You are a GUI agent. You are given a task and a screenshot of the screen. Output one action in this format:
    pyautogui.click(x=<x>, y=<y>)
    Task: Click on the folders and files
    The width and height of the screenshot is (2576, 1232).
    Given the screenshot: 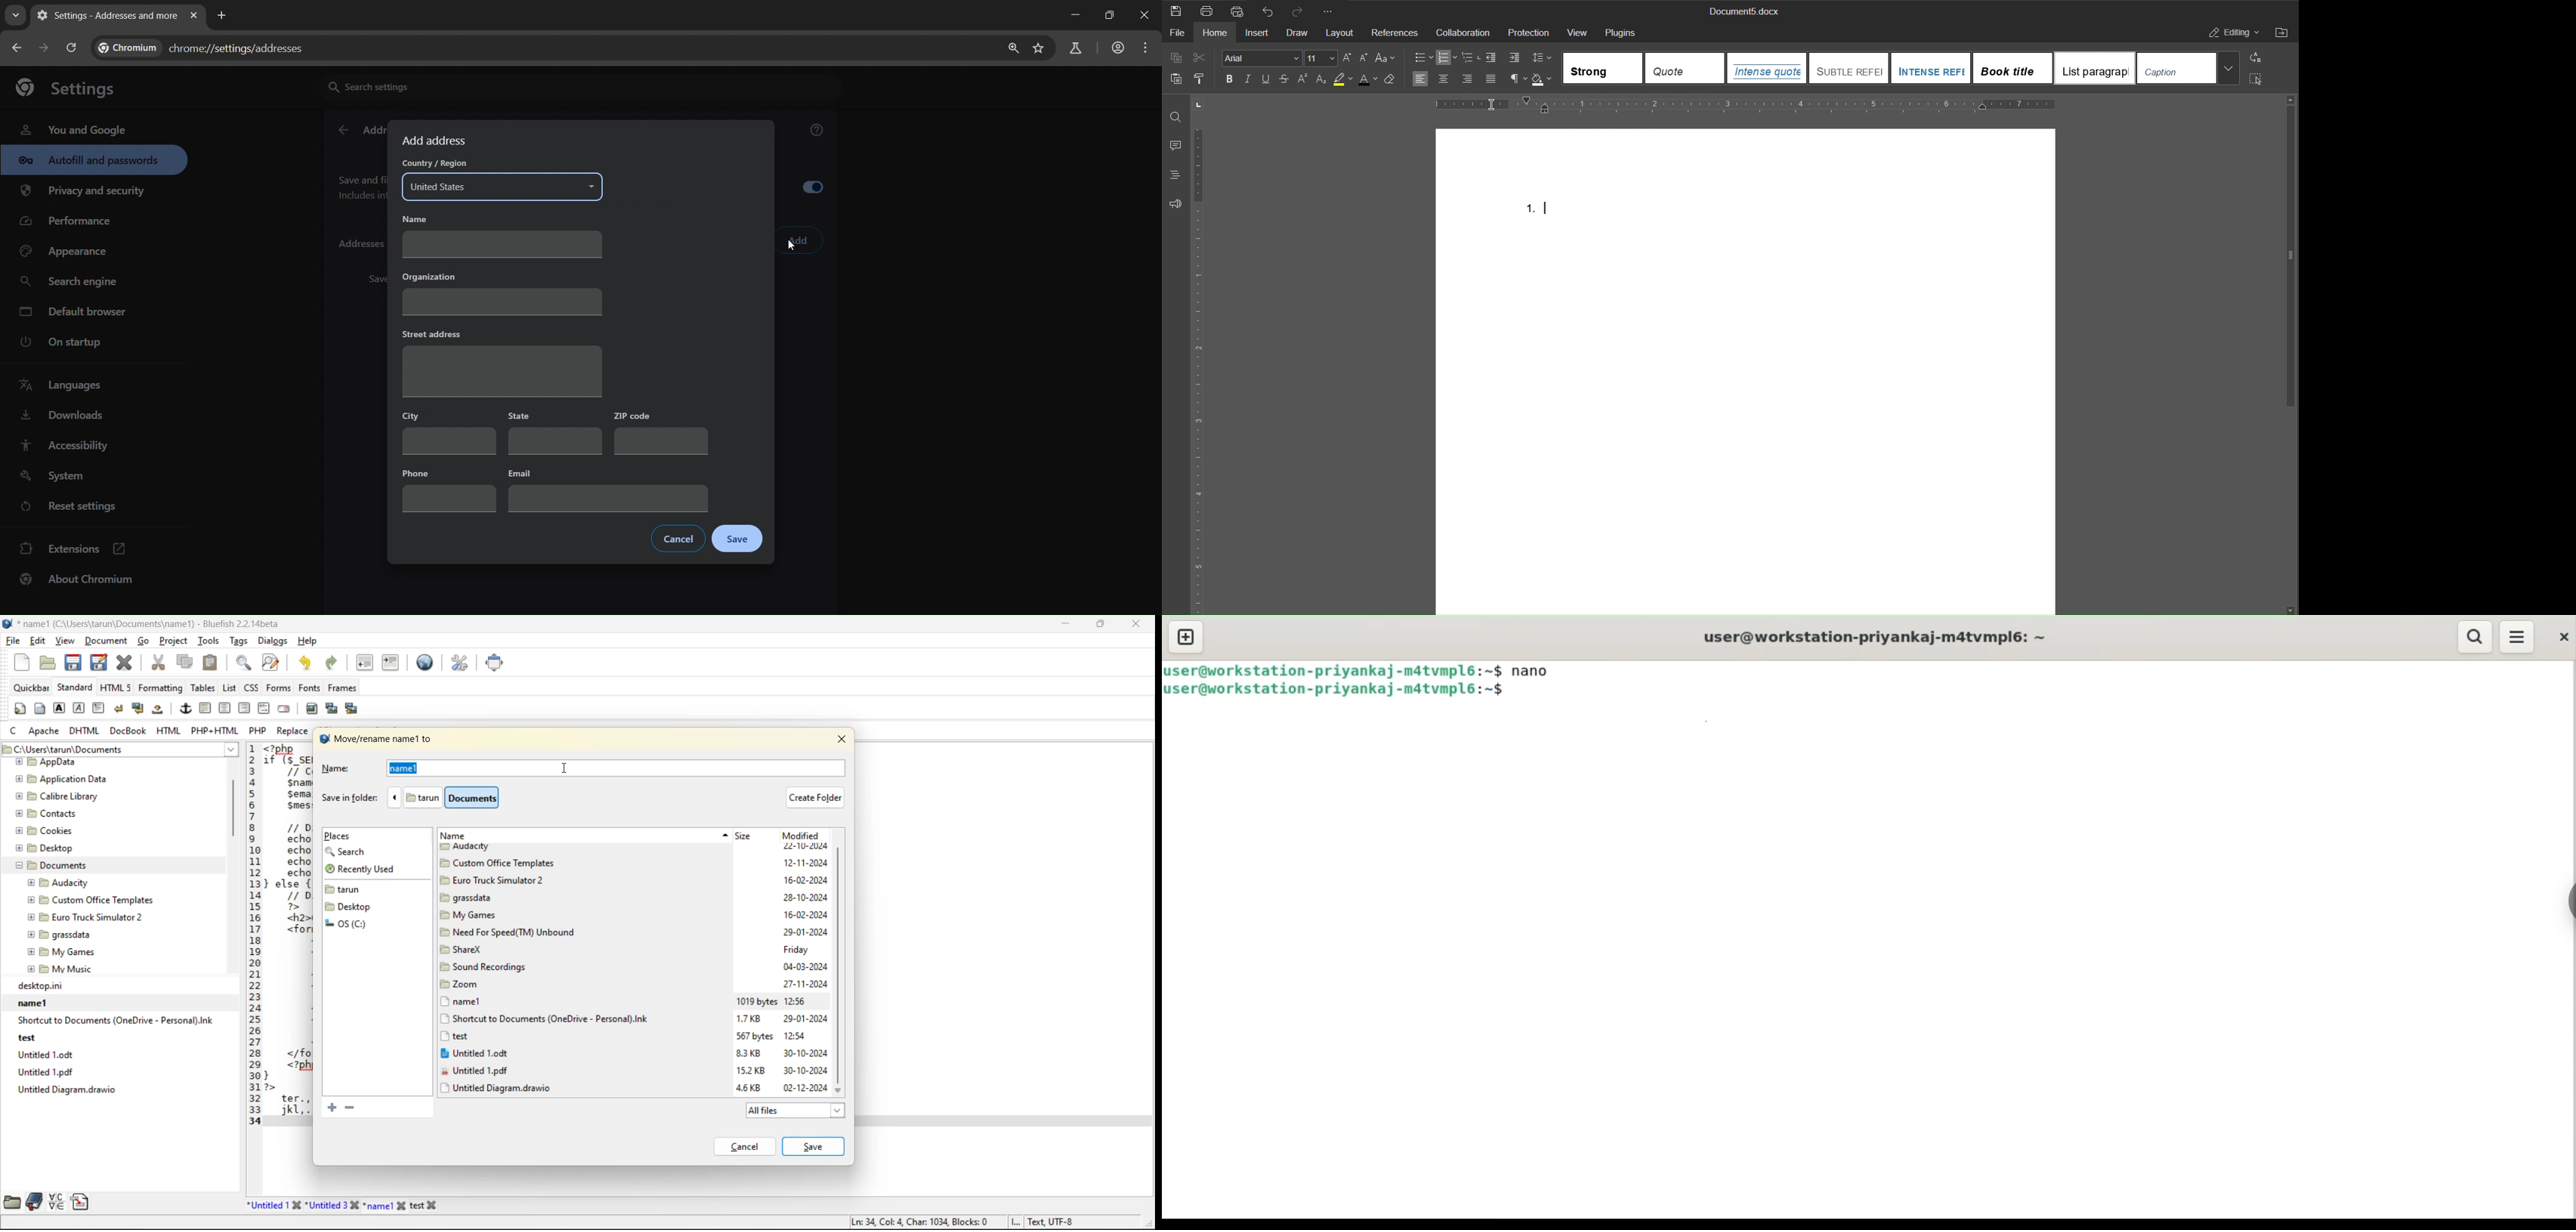 What is the action you would take?
    pyautogui.click(x=352, y=907)
    